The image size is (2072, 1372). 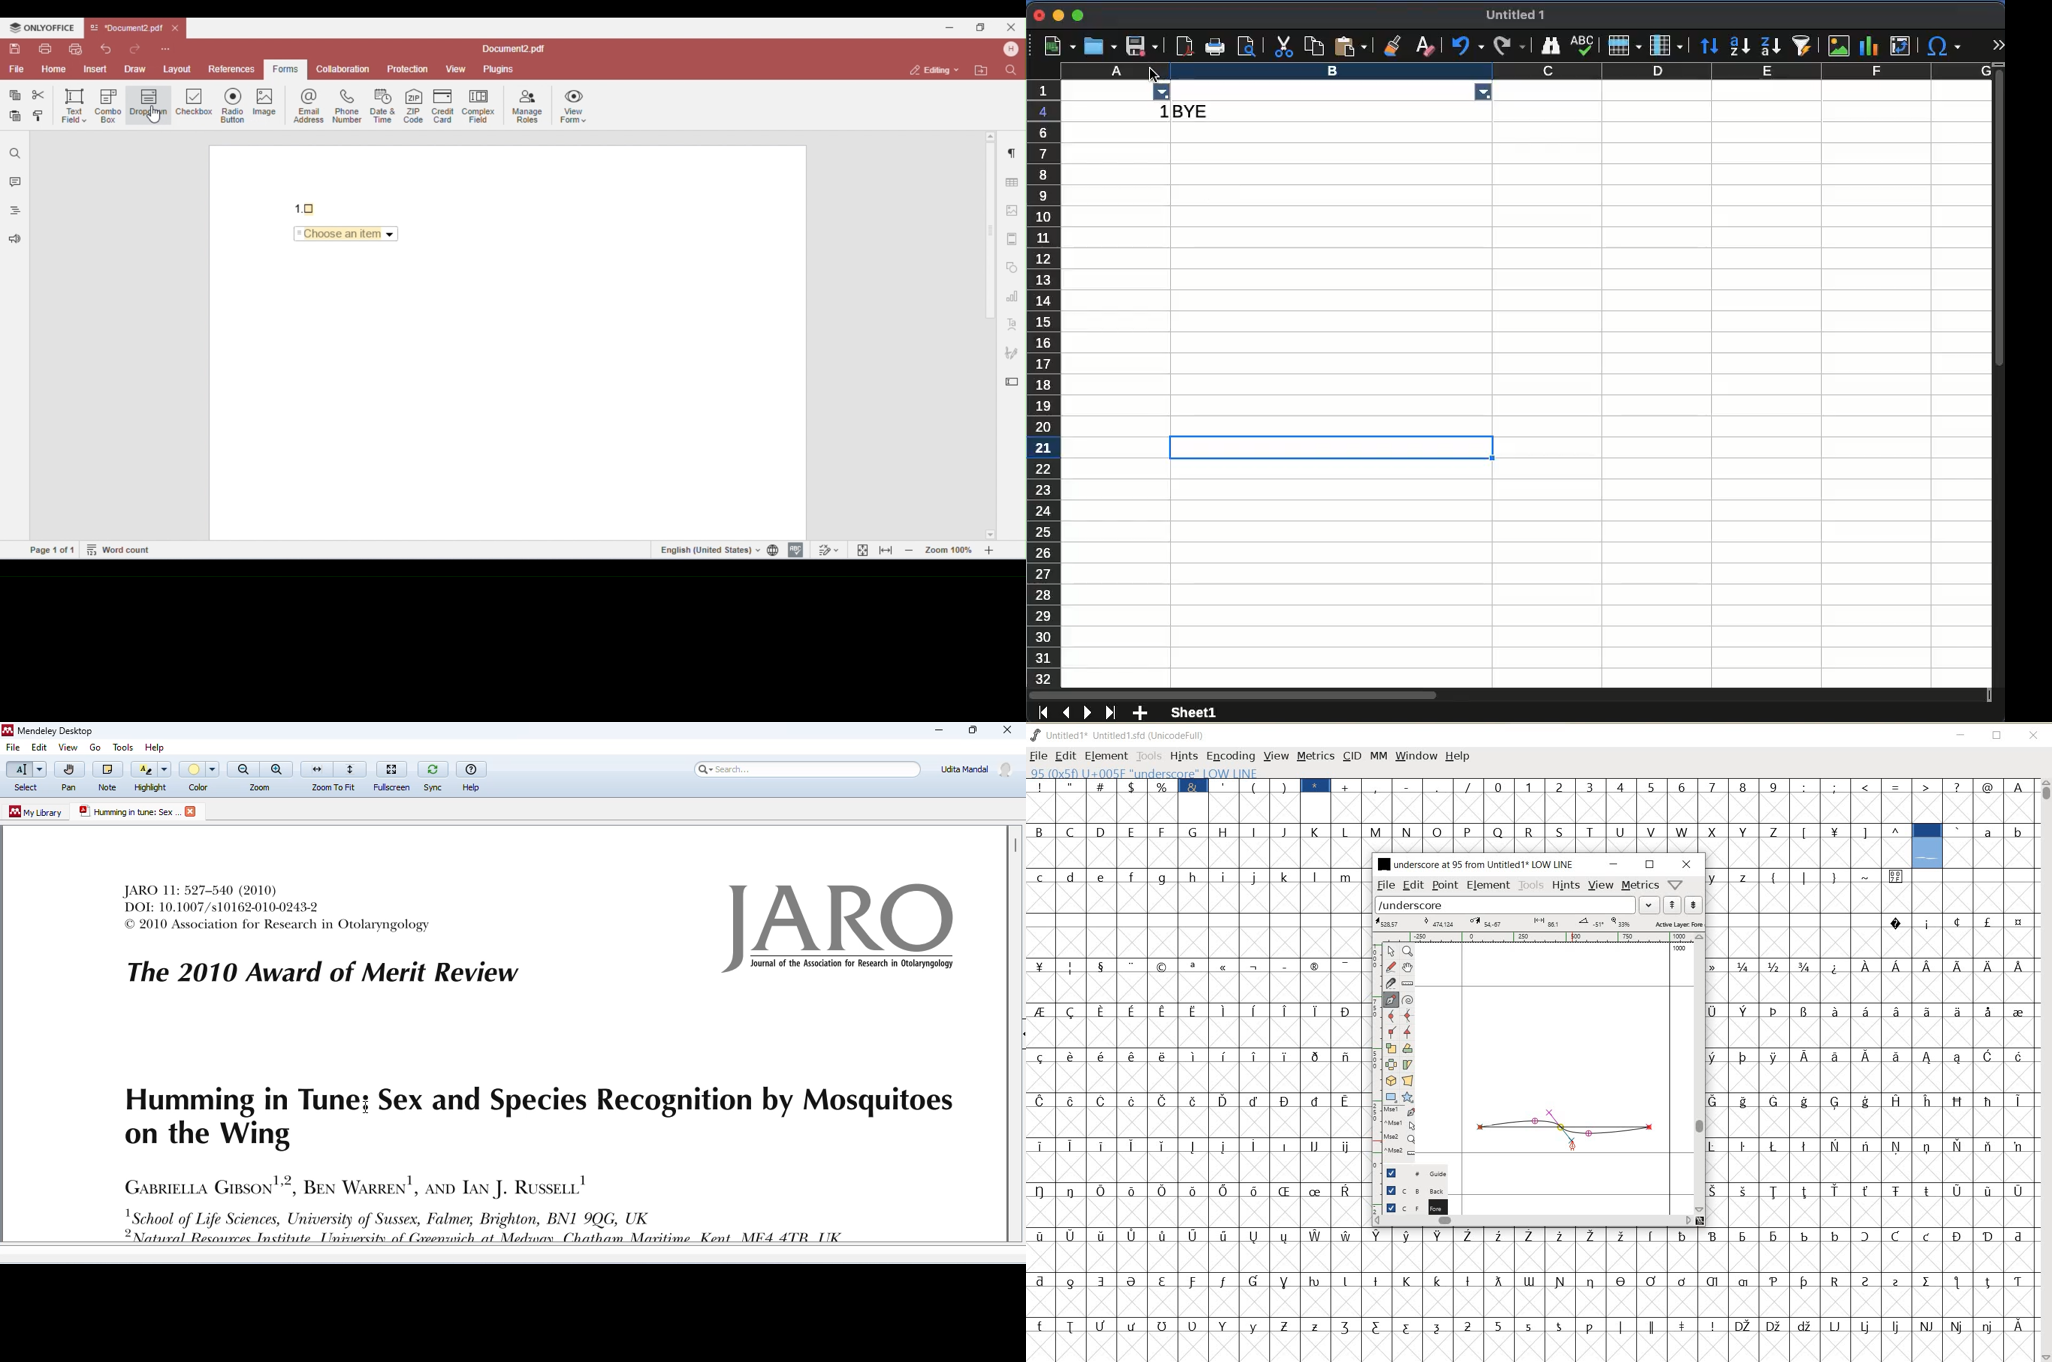 I want to click on help, so click(x=158, y=745).